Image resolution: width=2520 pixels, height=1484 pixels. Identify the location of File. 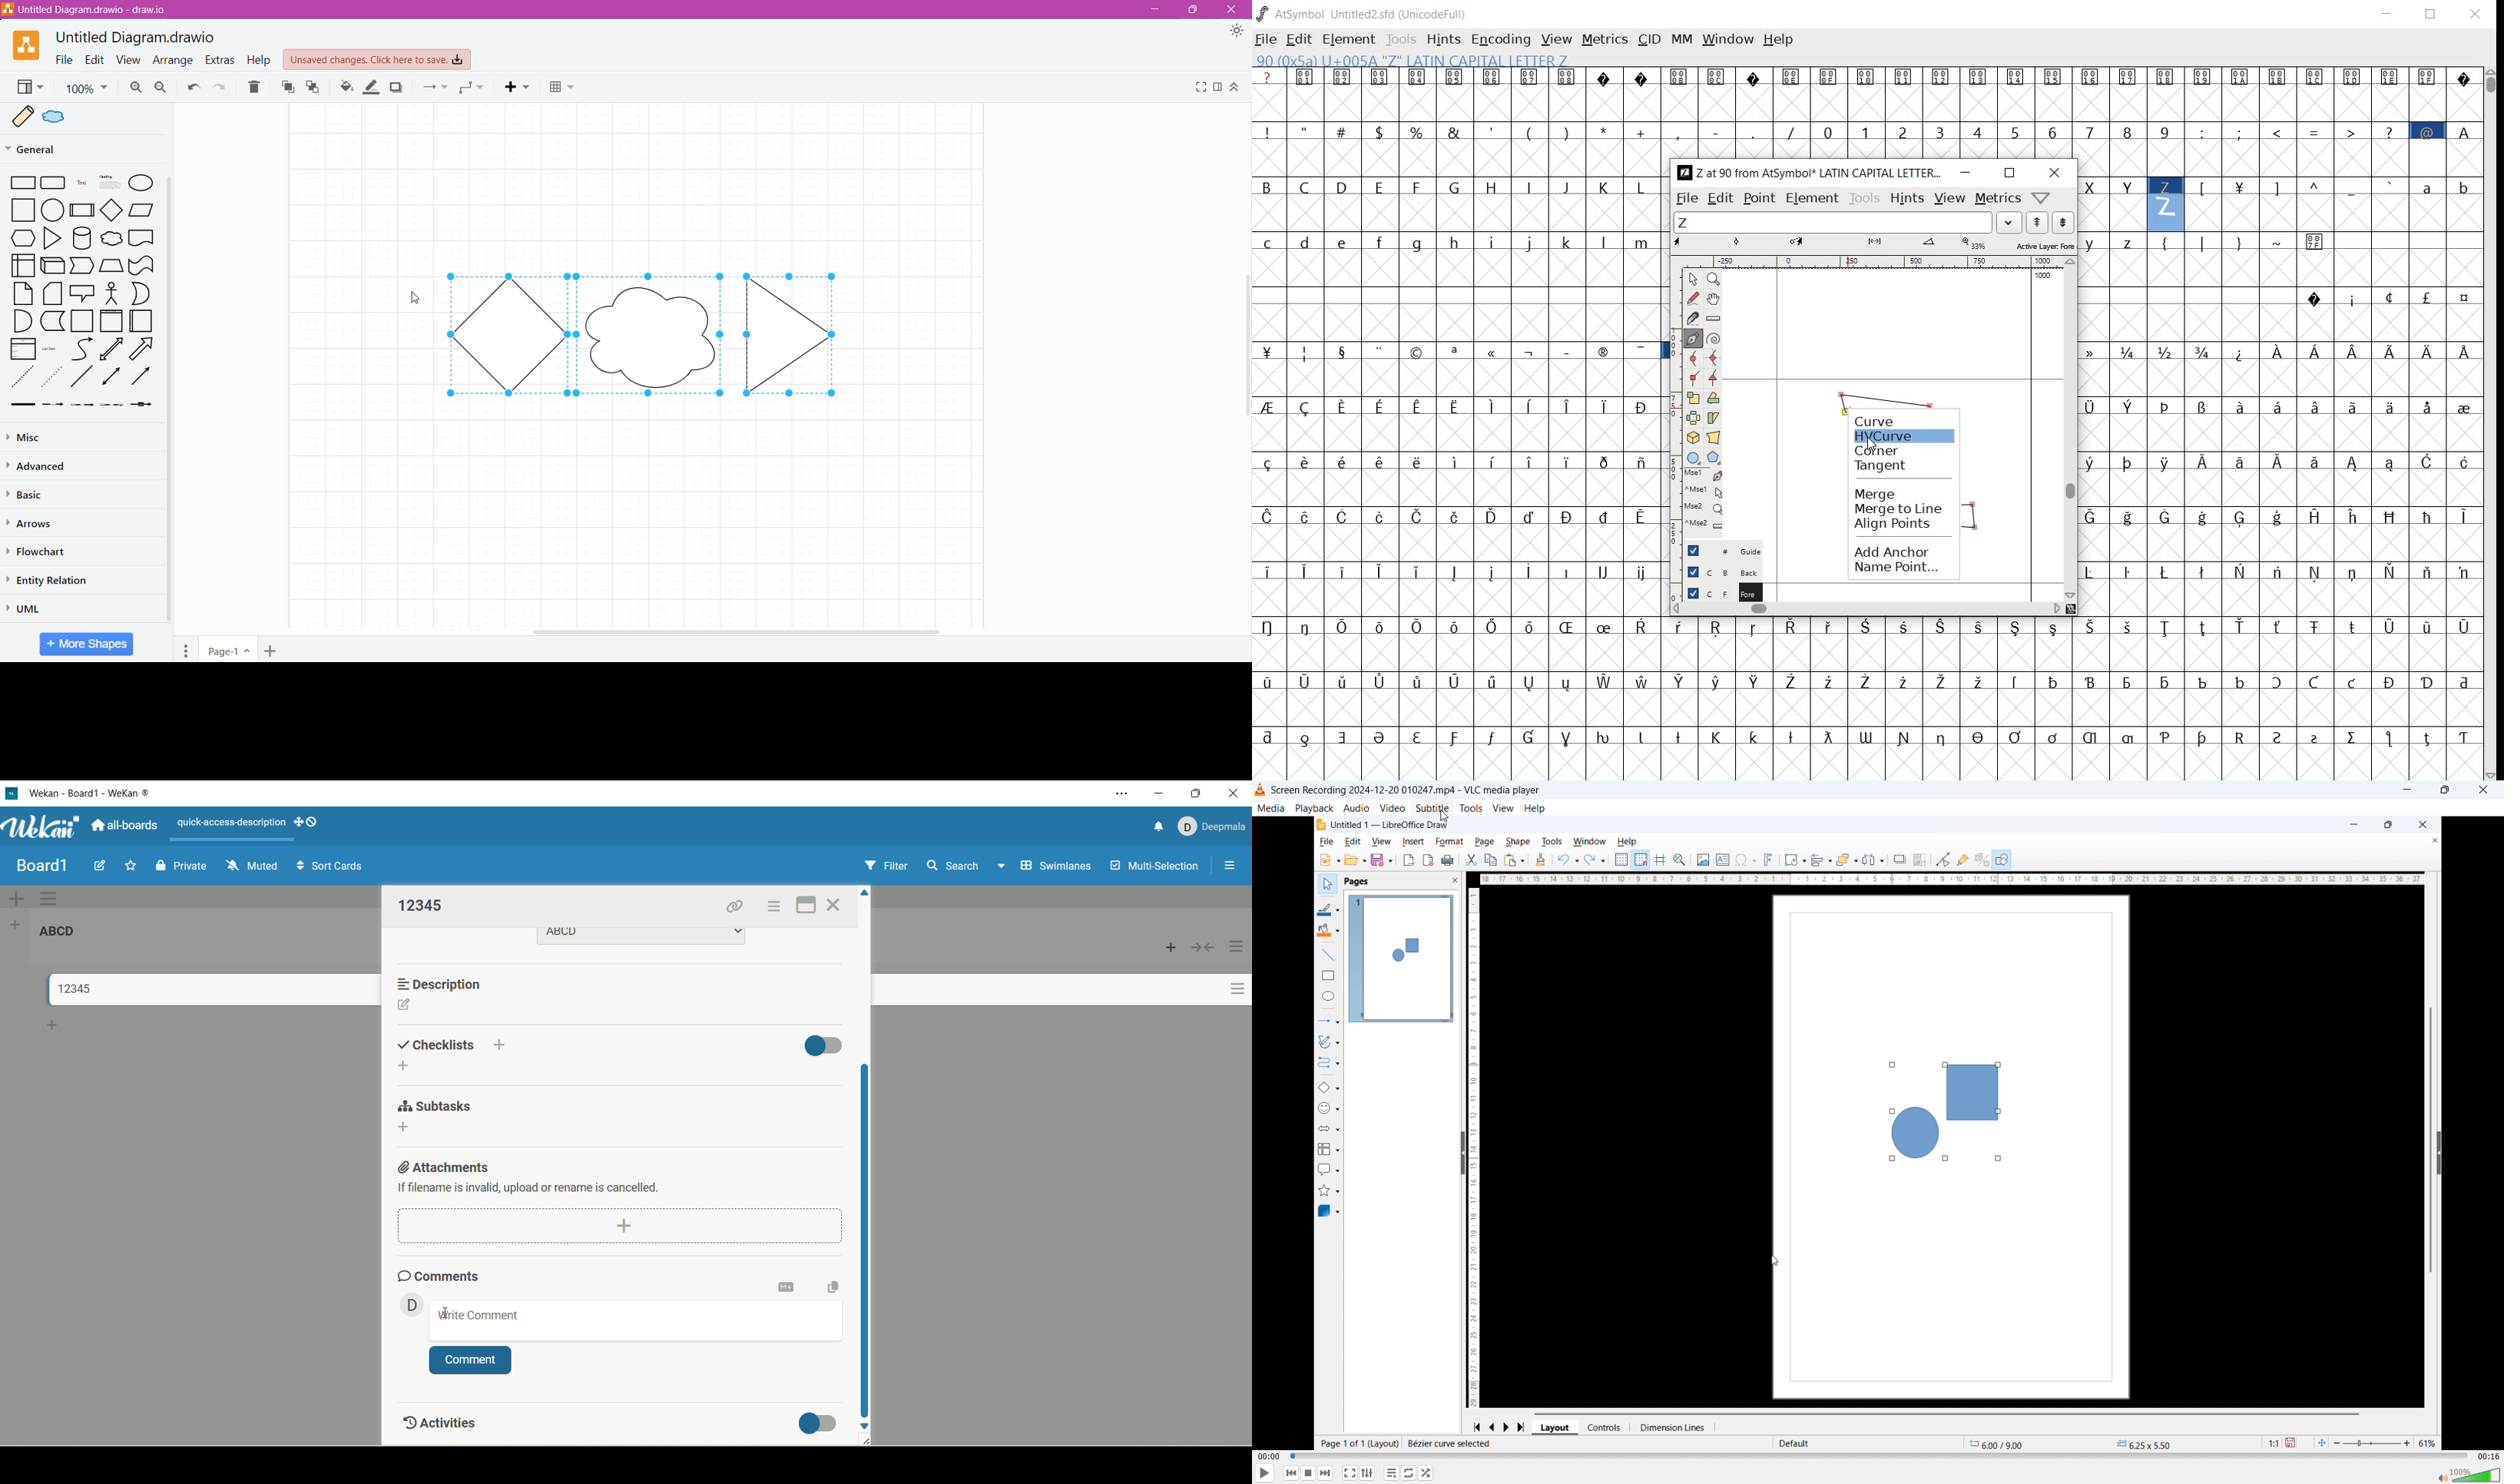
(63, 60).